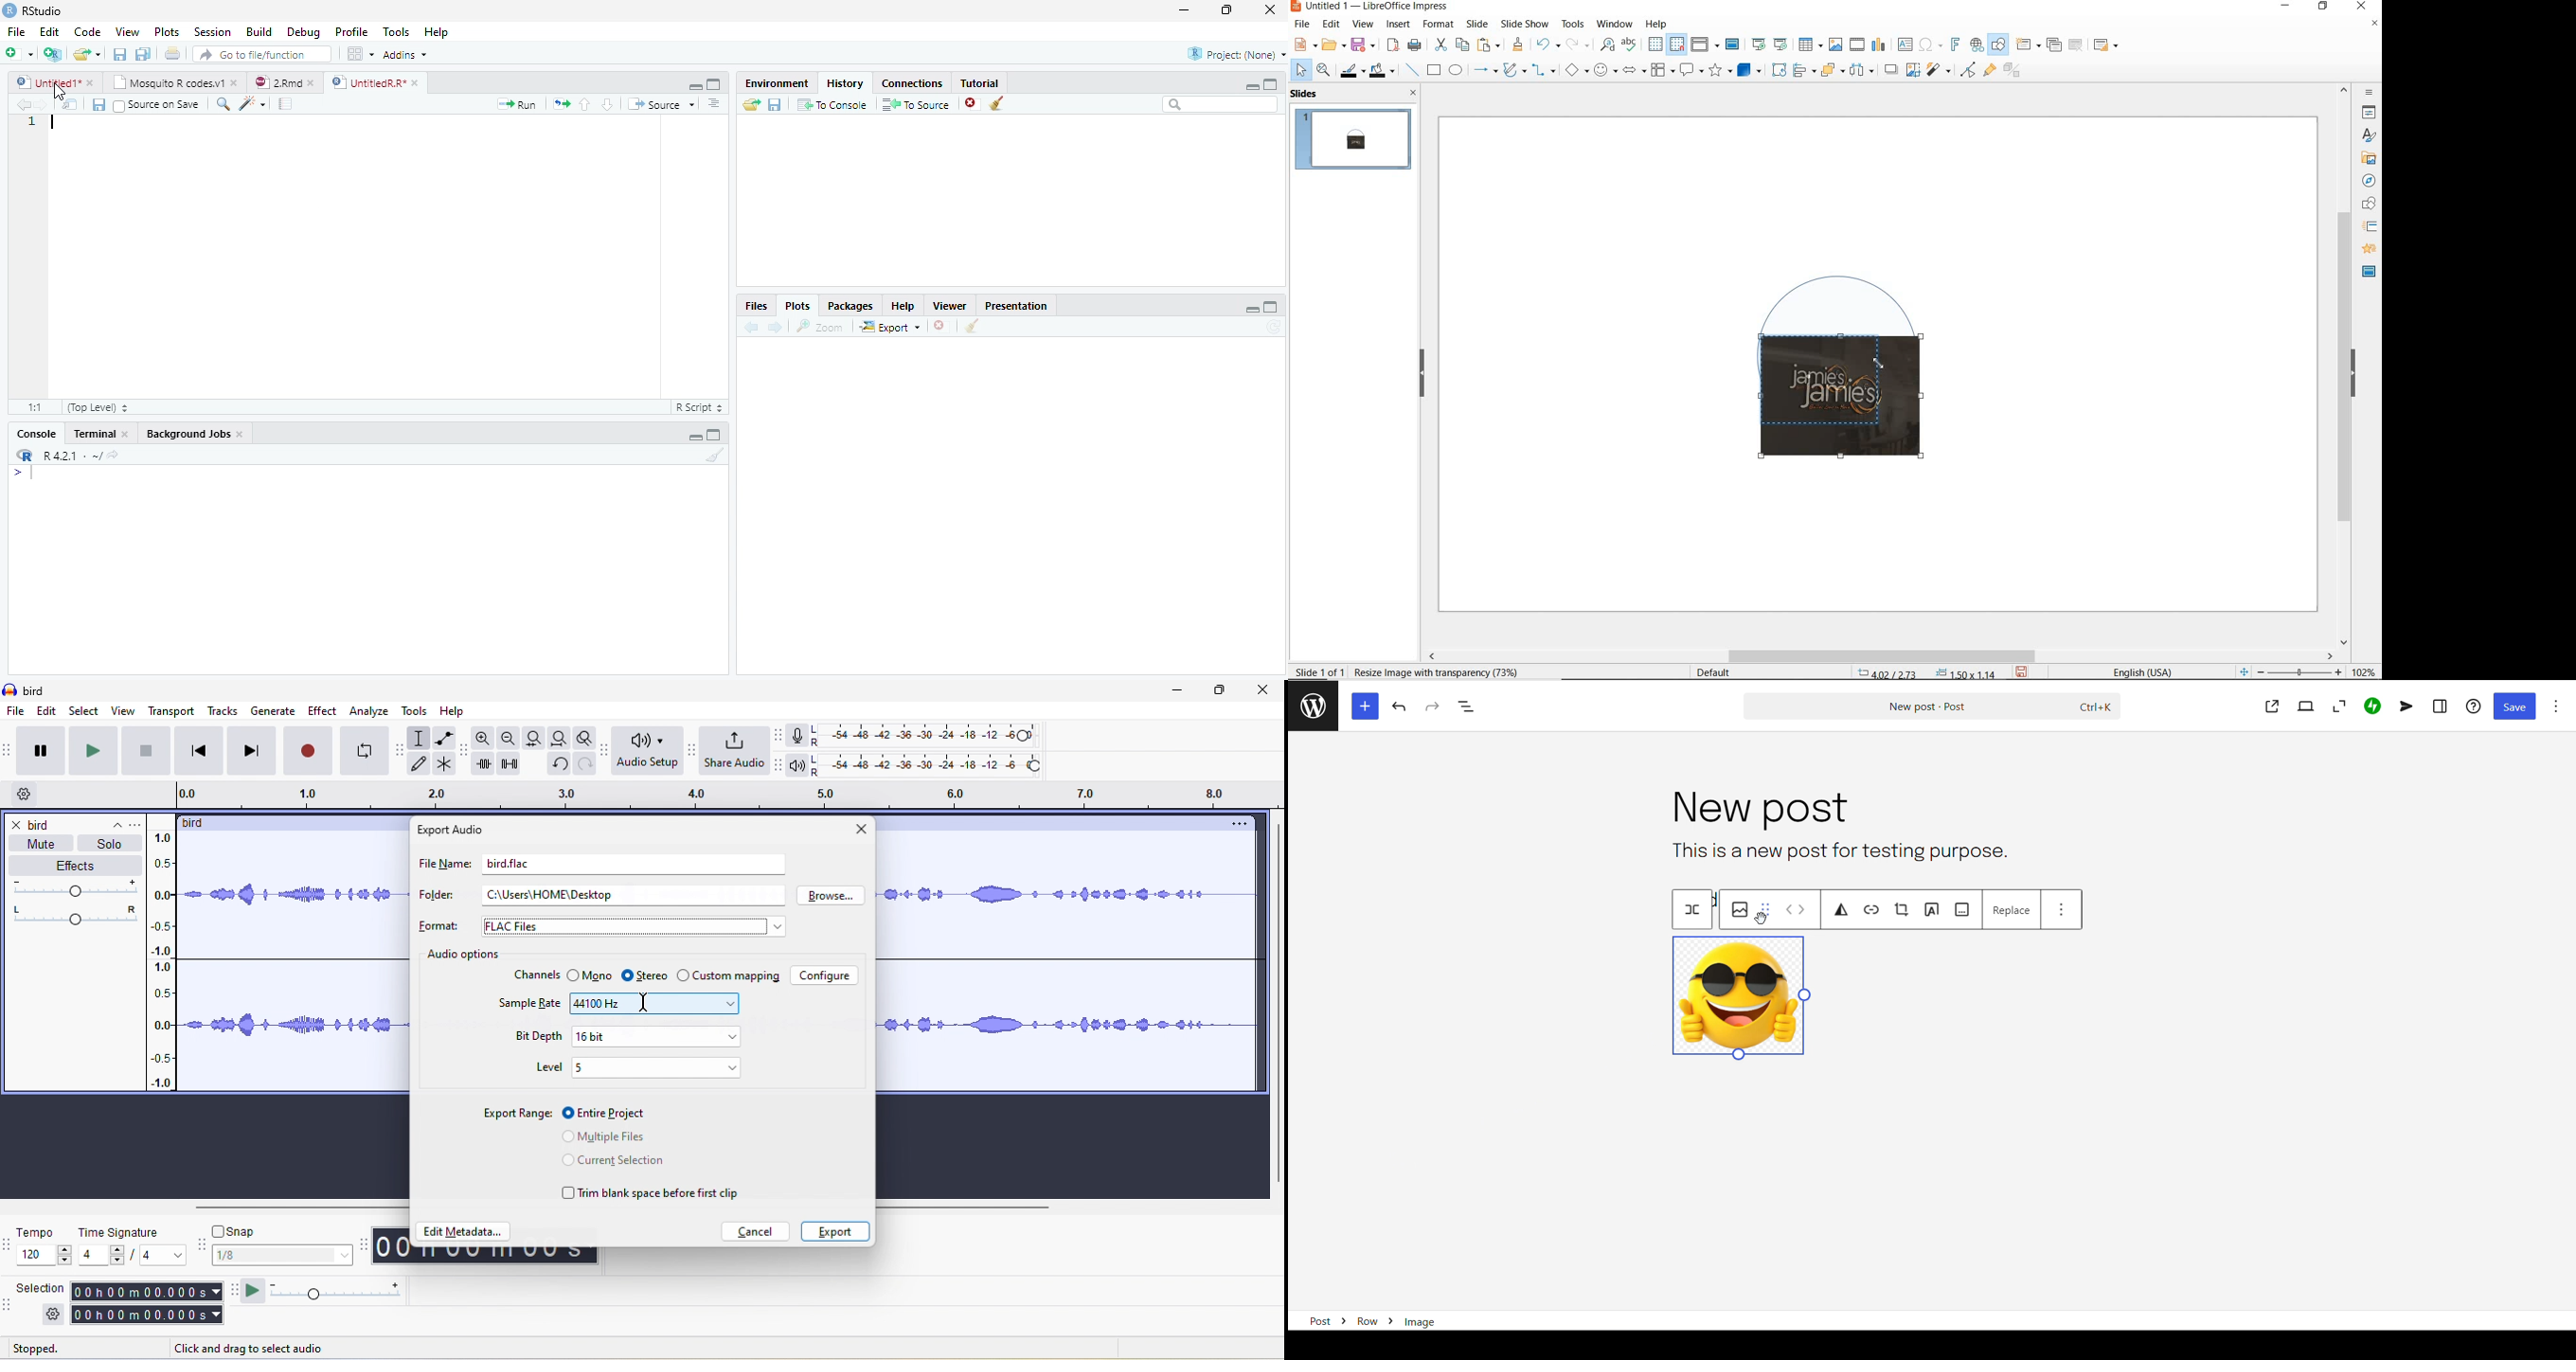 Image resolution: width=2576 pixels, height=1372 pixels. I want to click on Maximize, so click(1272, 307).